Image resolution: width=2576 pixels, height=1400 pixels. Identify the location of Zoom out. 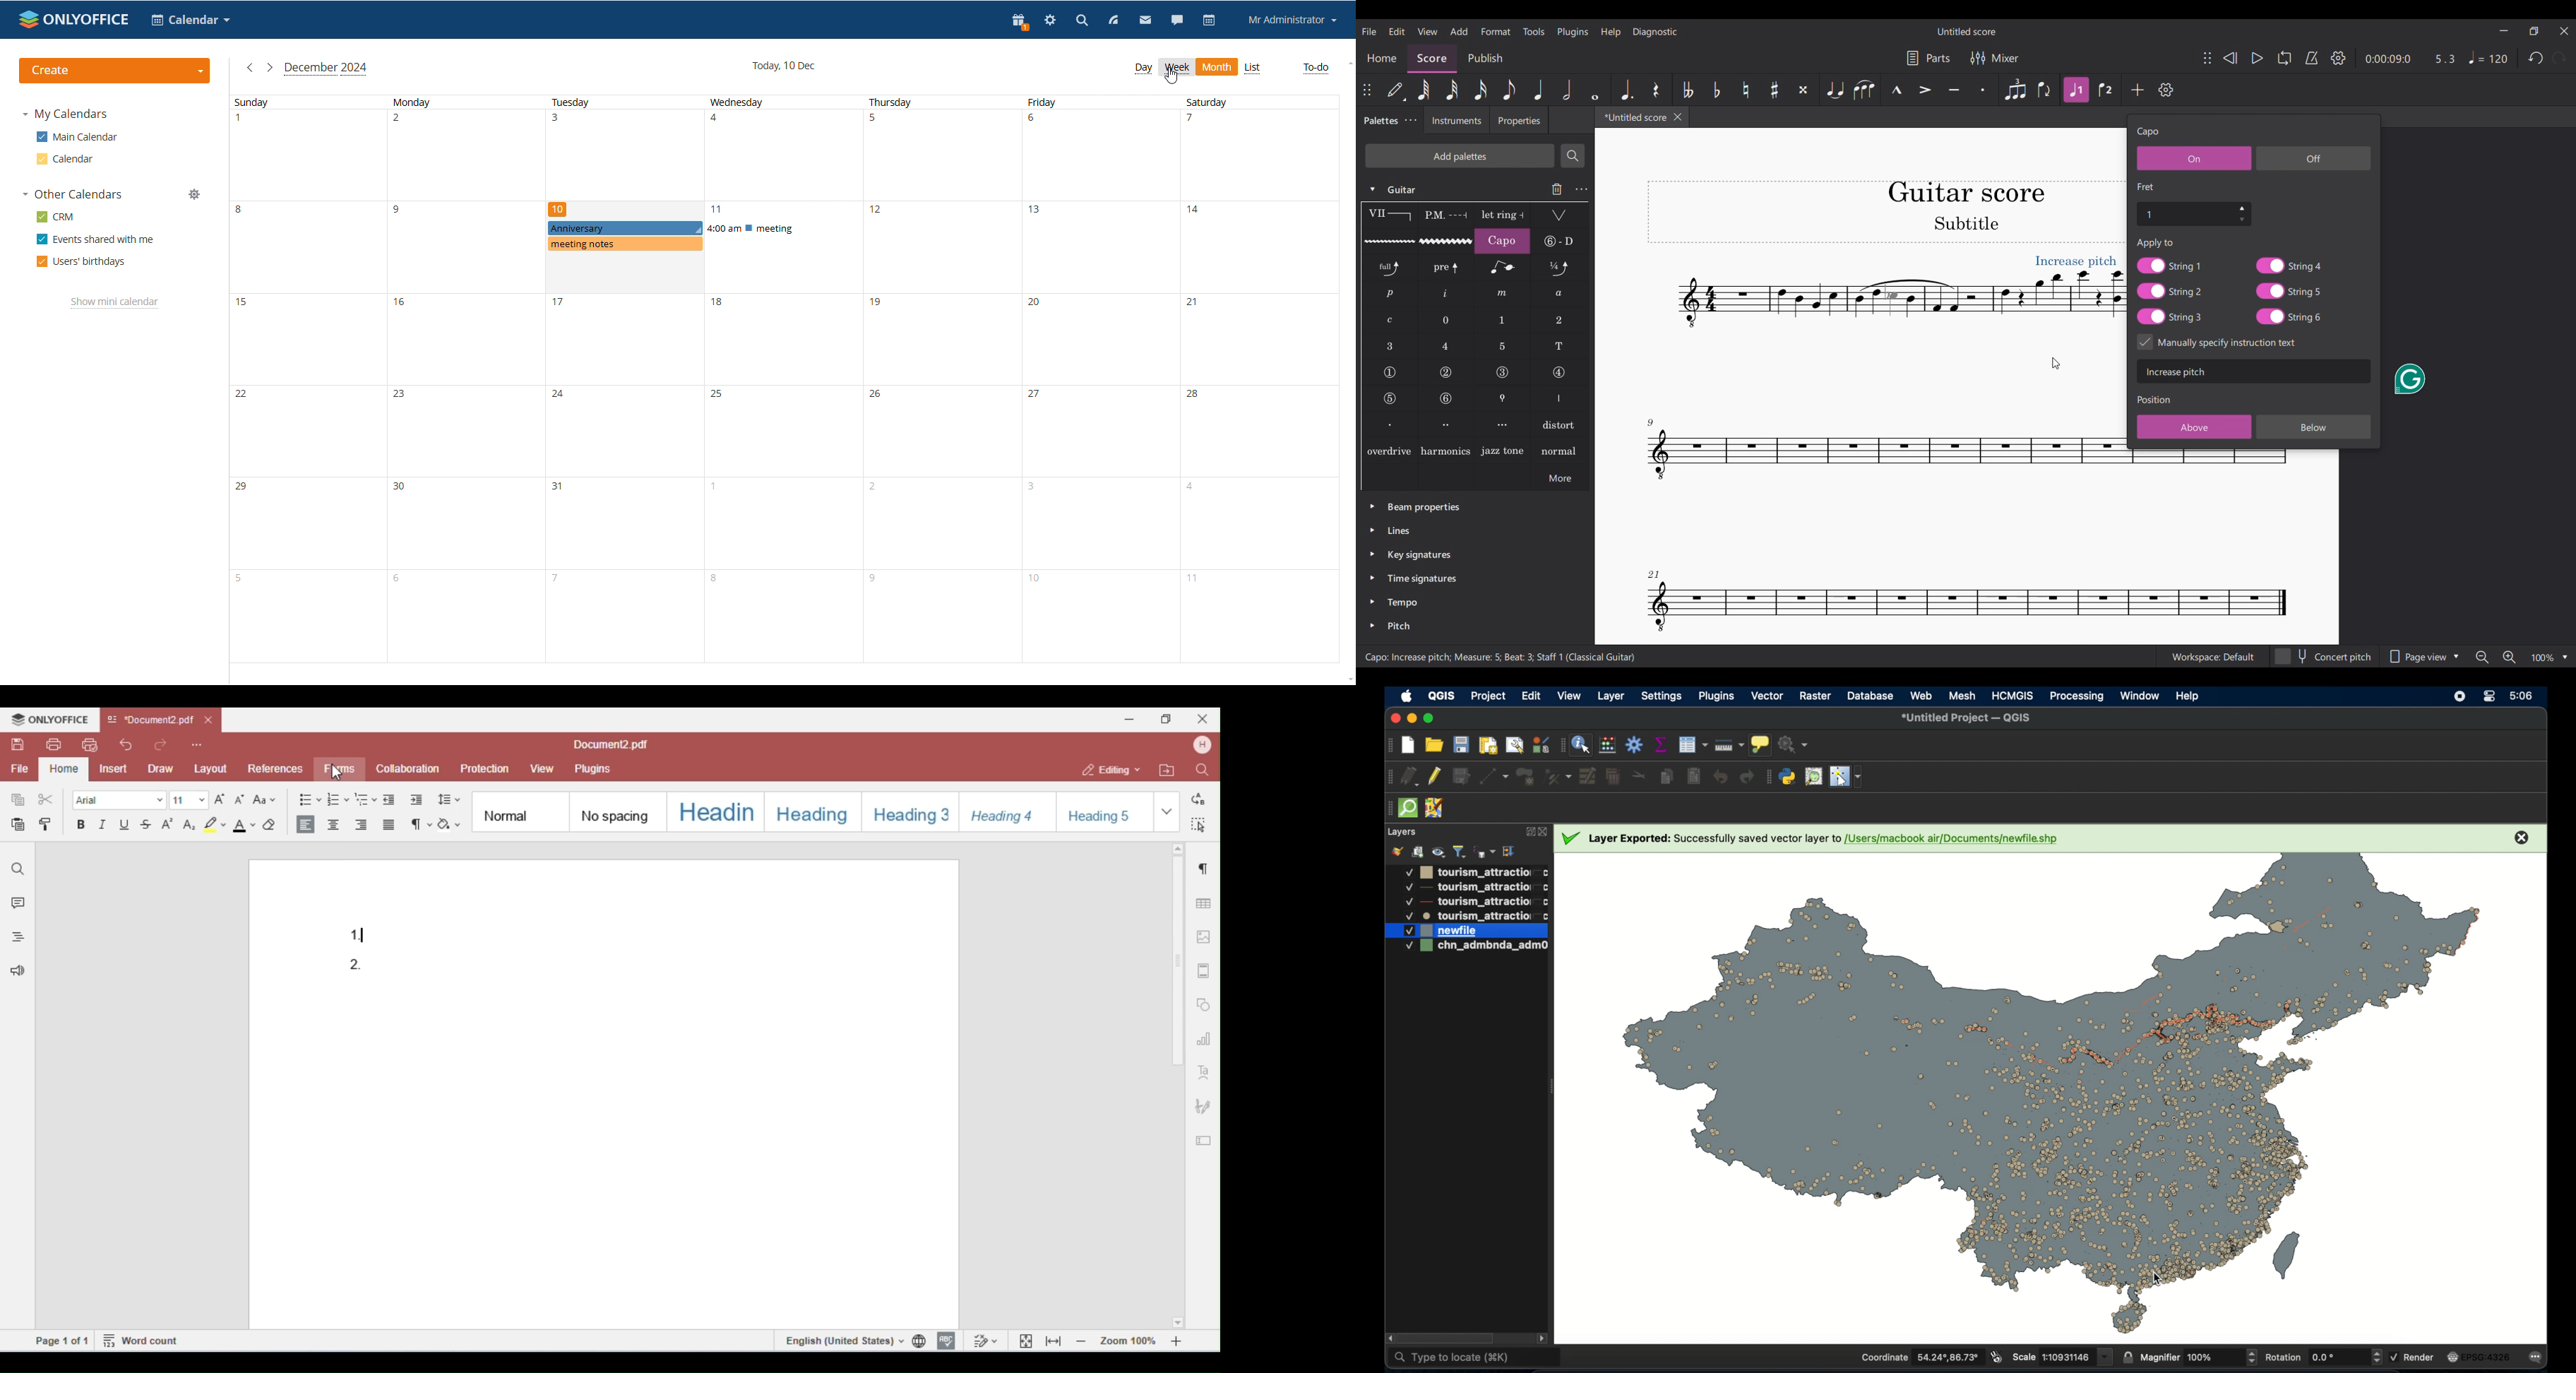
(2483, 657).